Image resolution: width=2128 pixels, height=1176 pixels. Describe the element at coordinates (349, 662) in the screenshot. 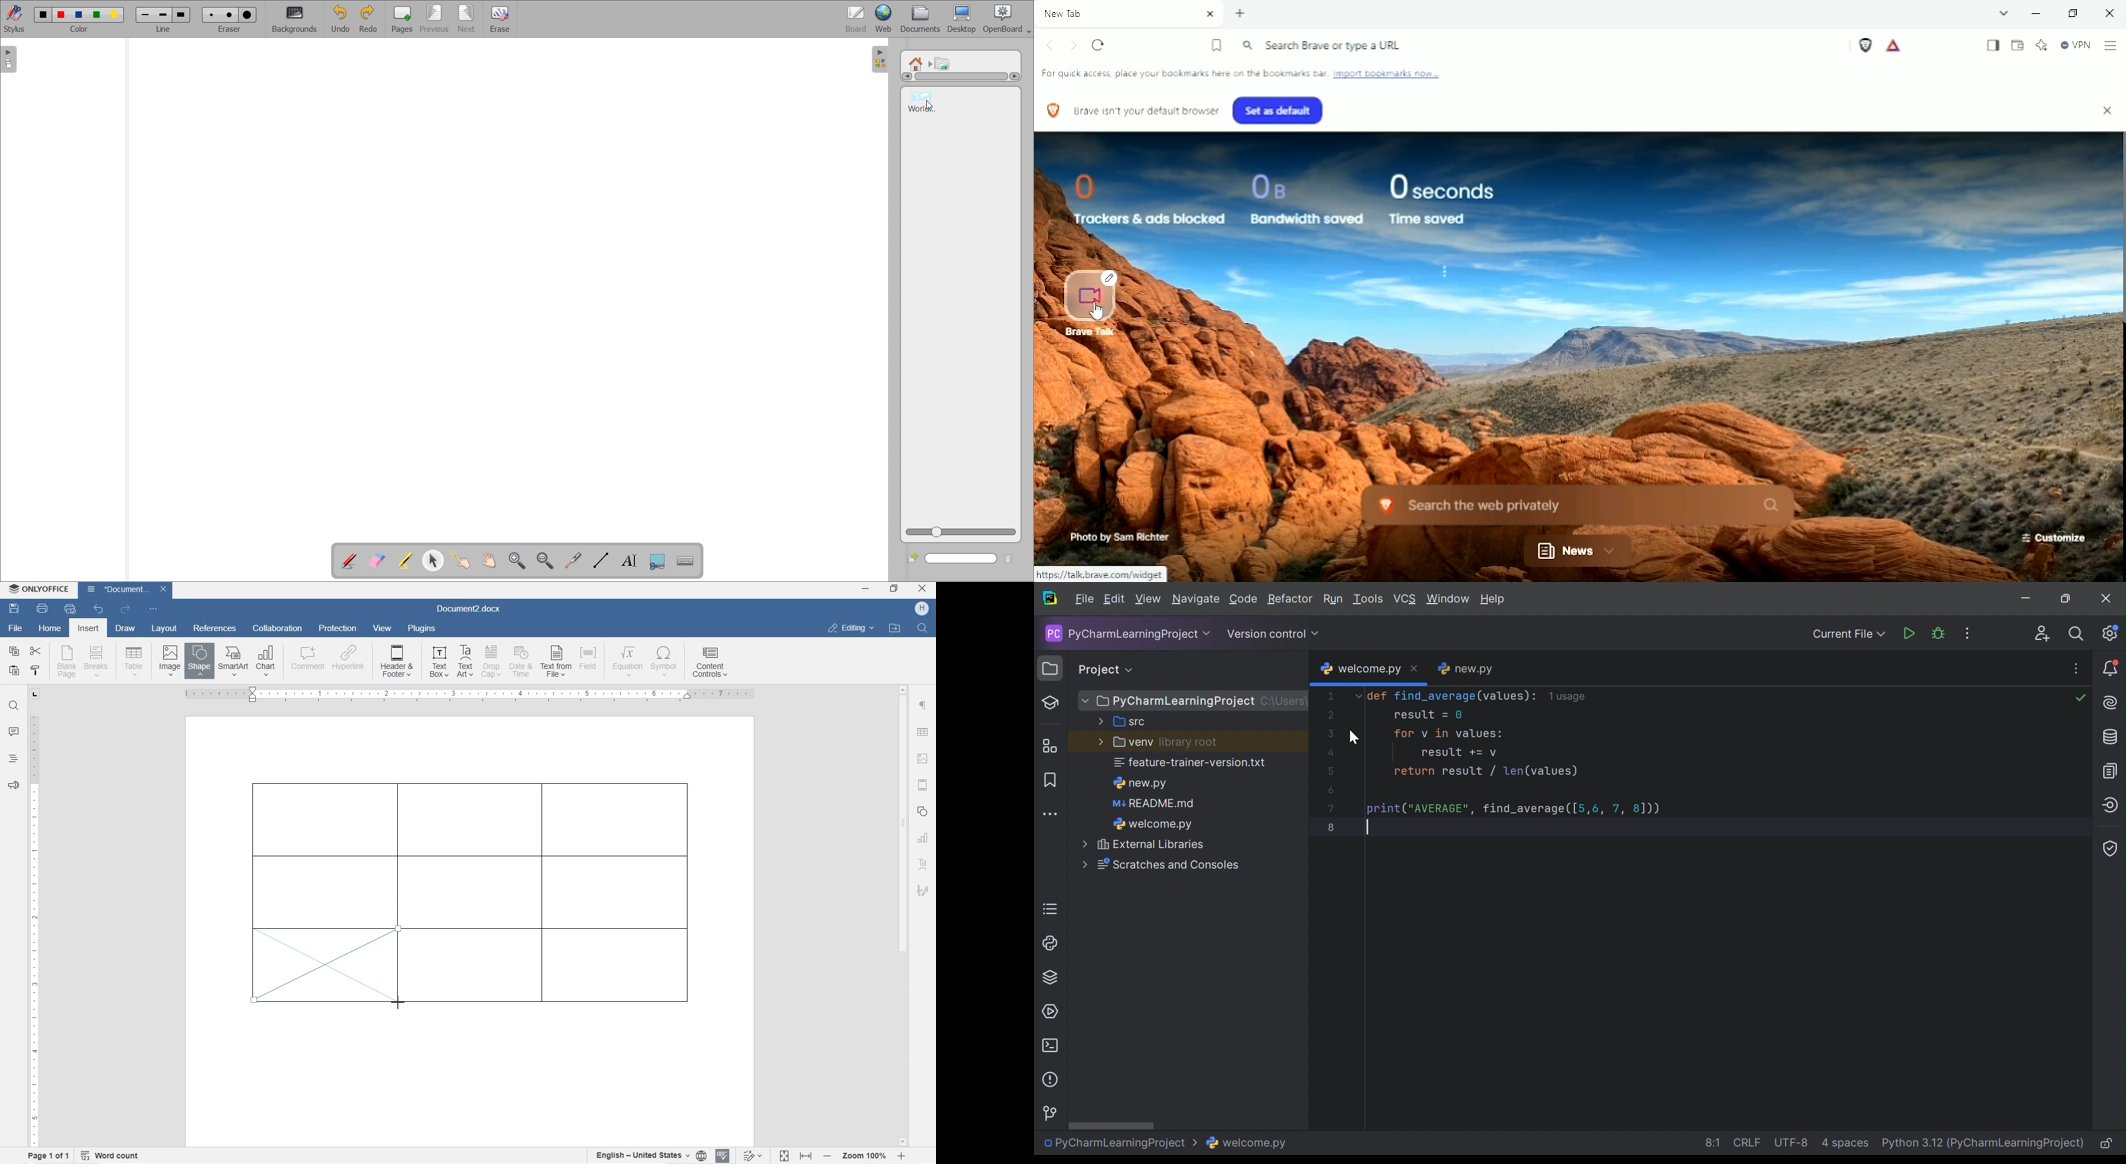

I see `HYPERLINK` at that location.